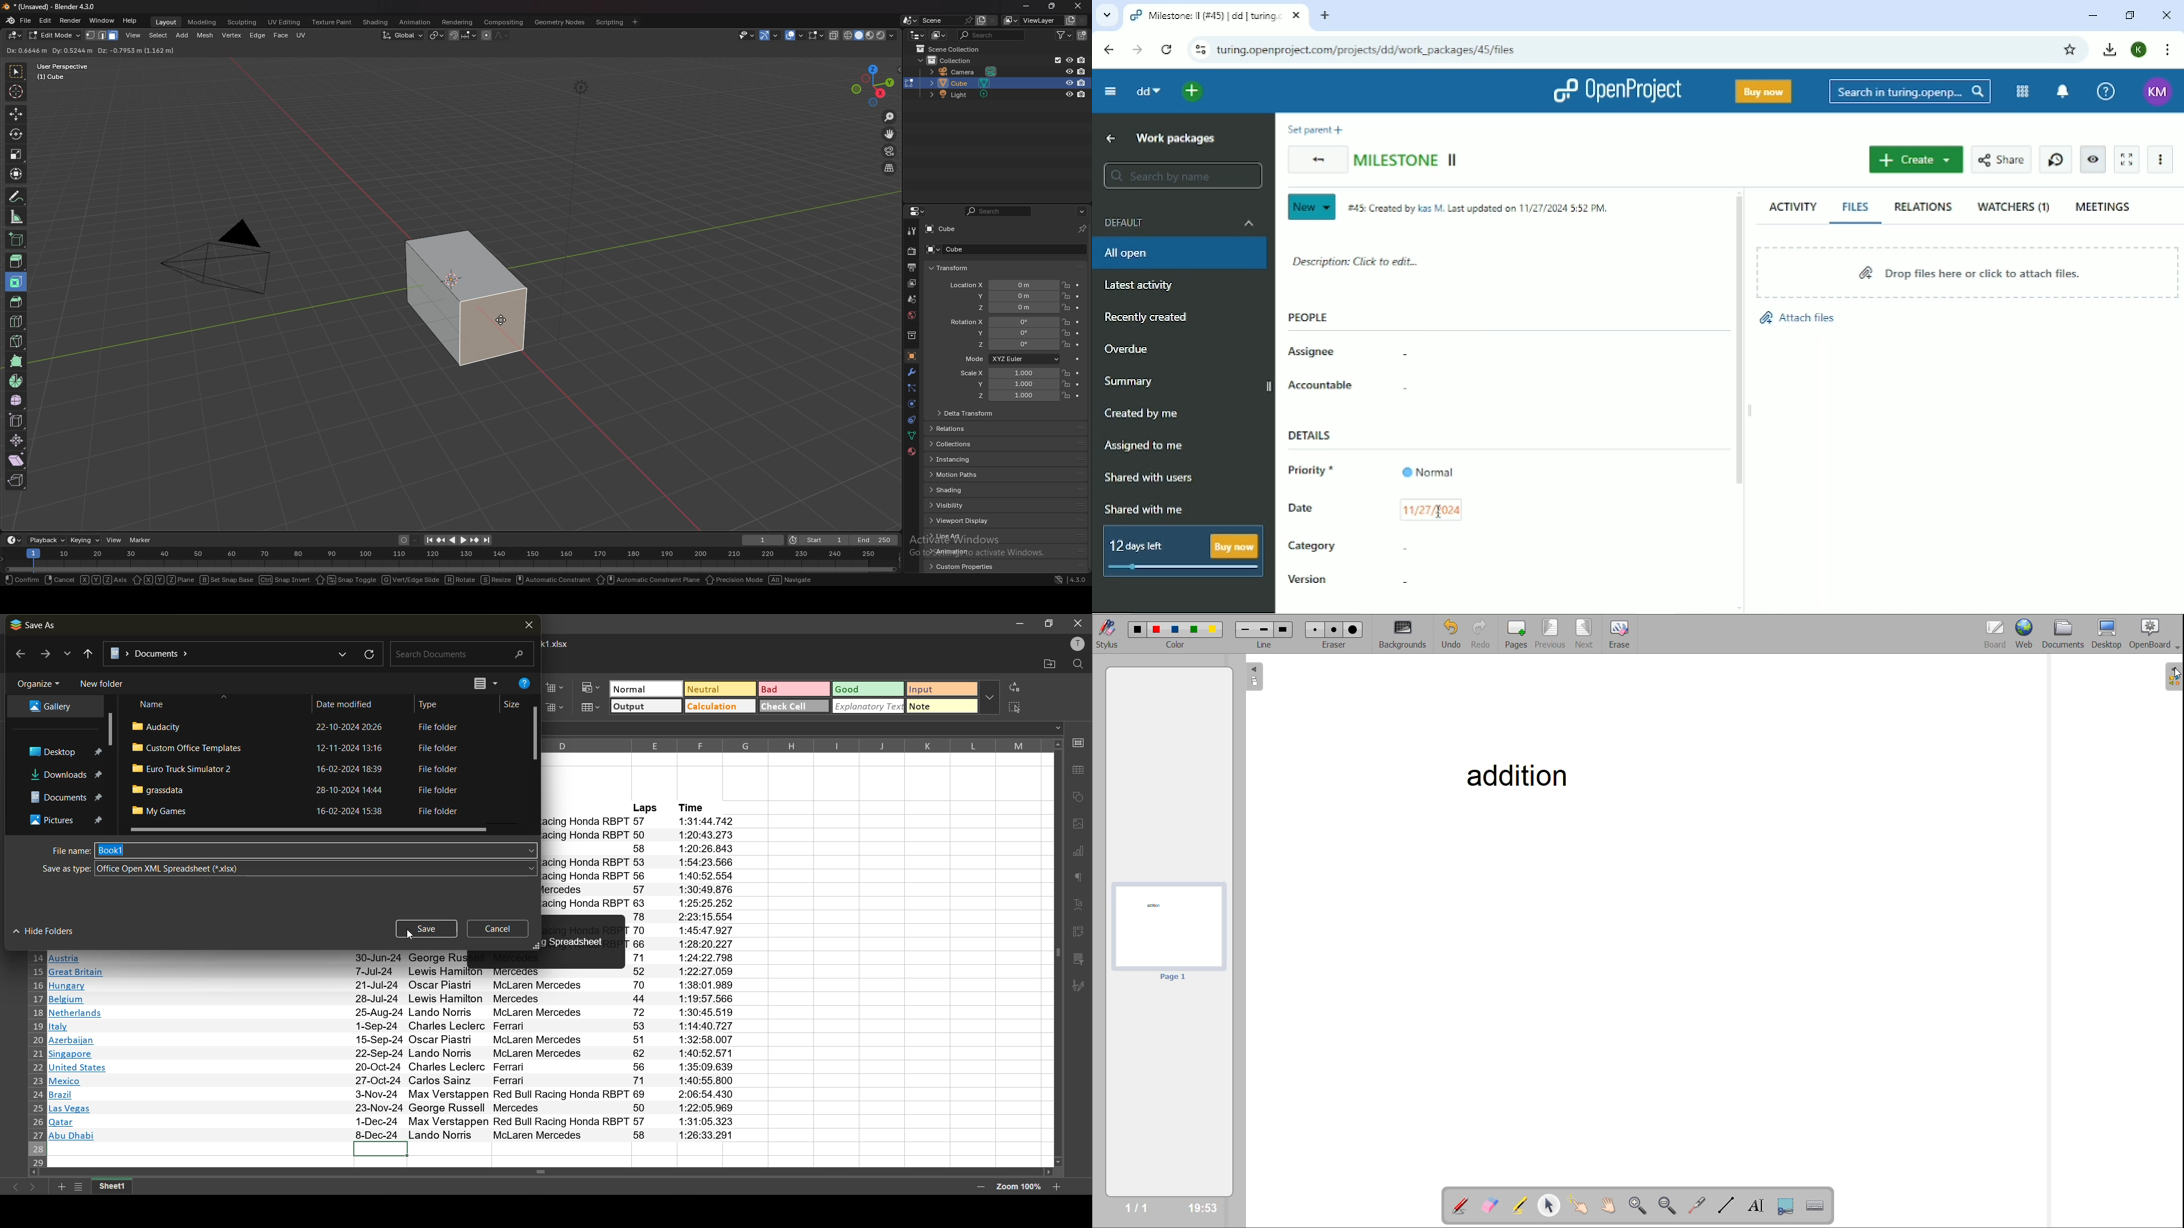 Image resolution: width=2184 pixels, height=1232 pixels. I want to click on format as table, so click(592, 710).